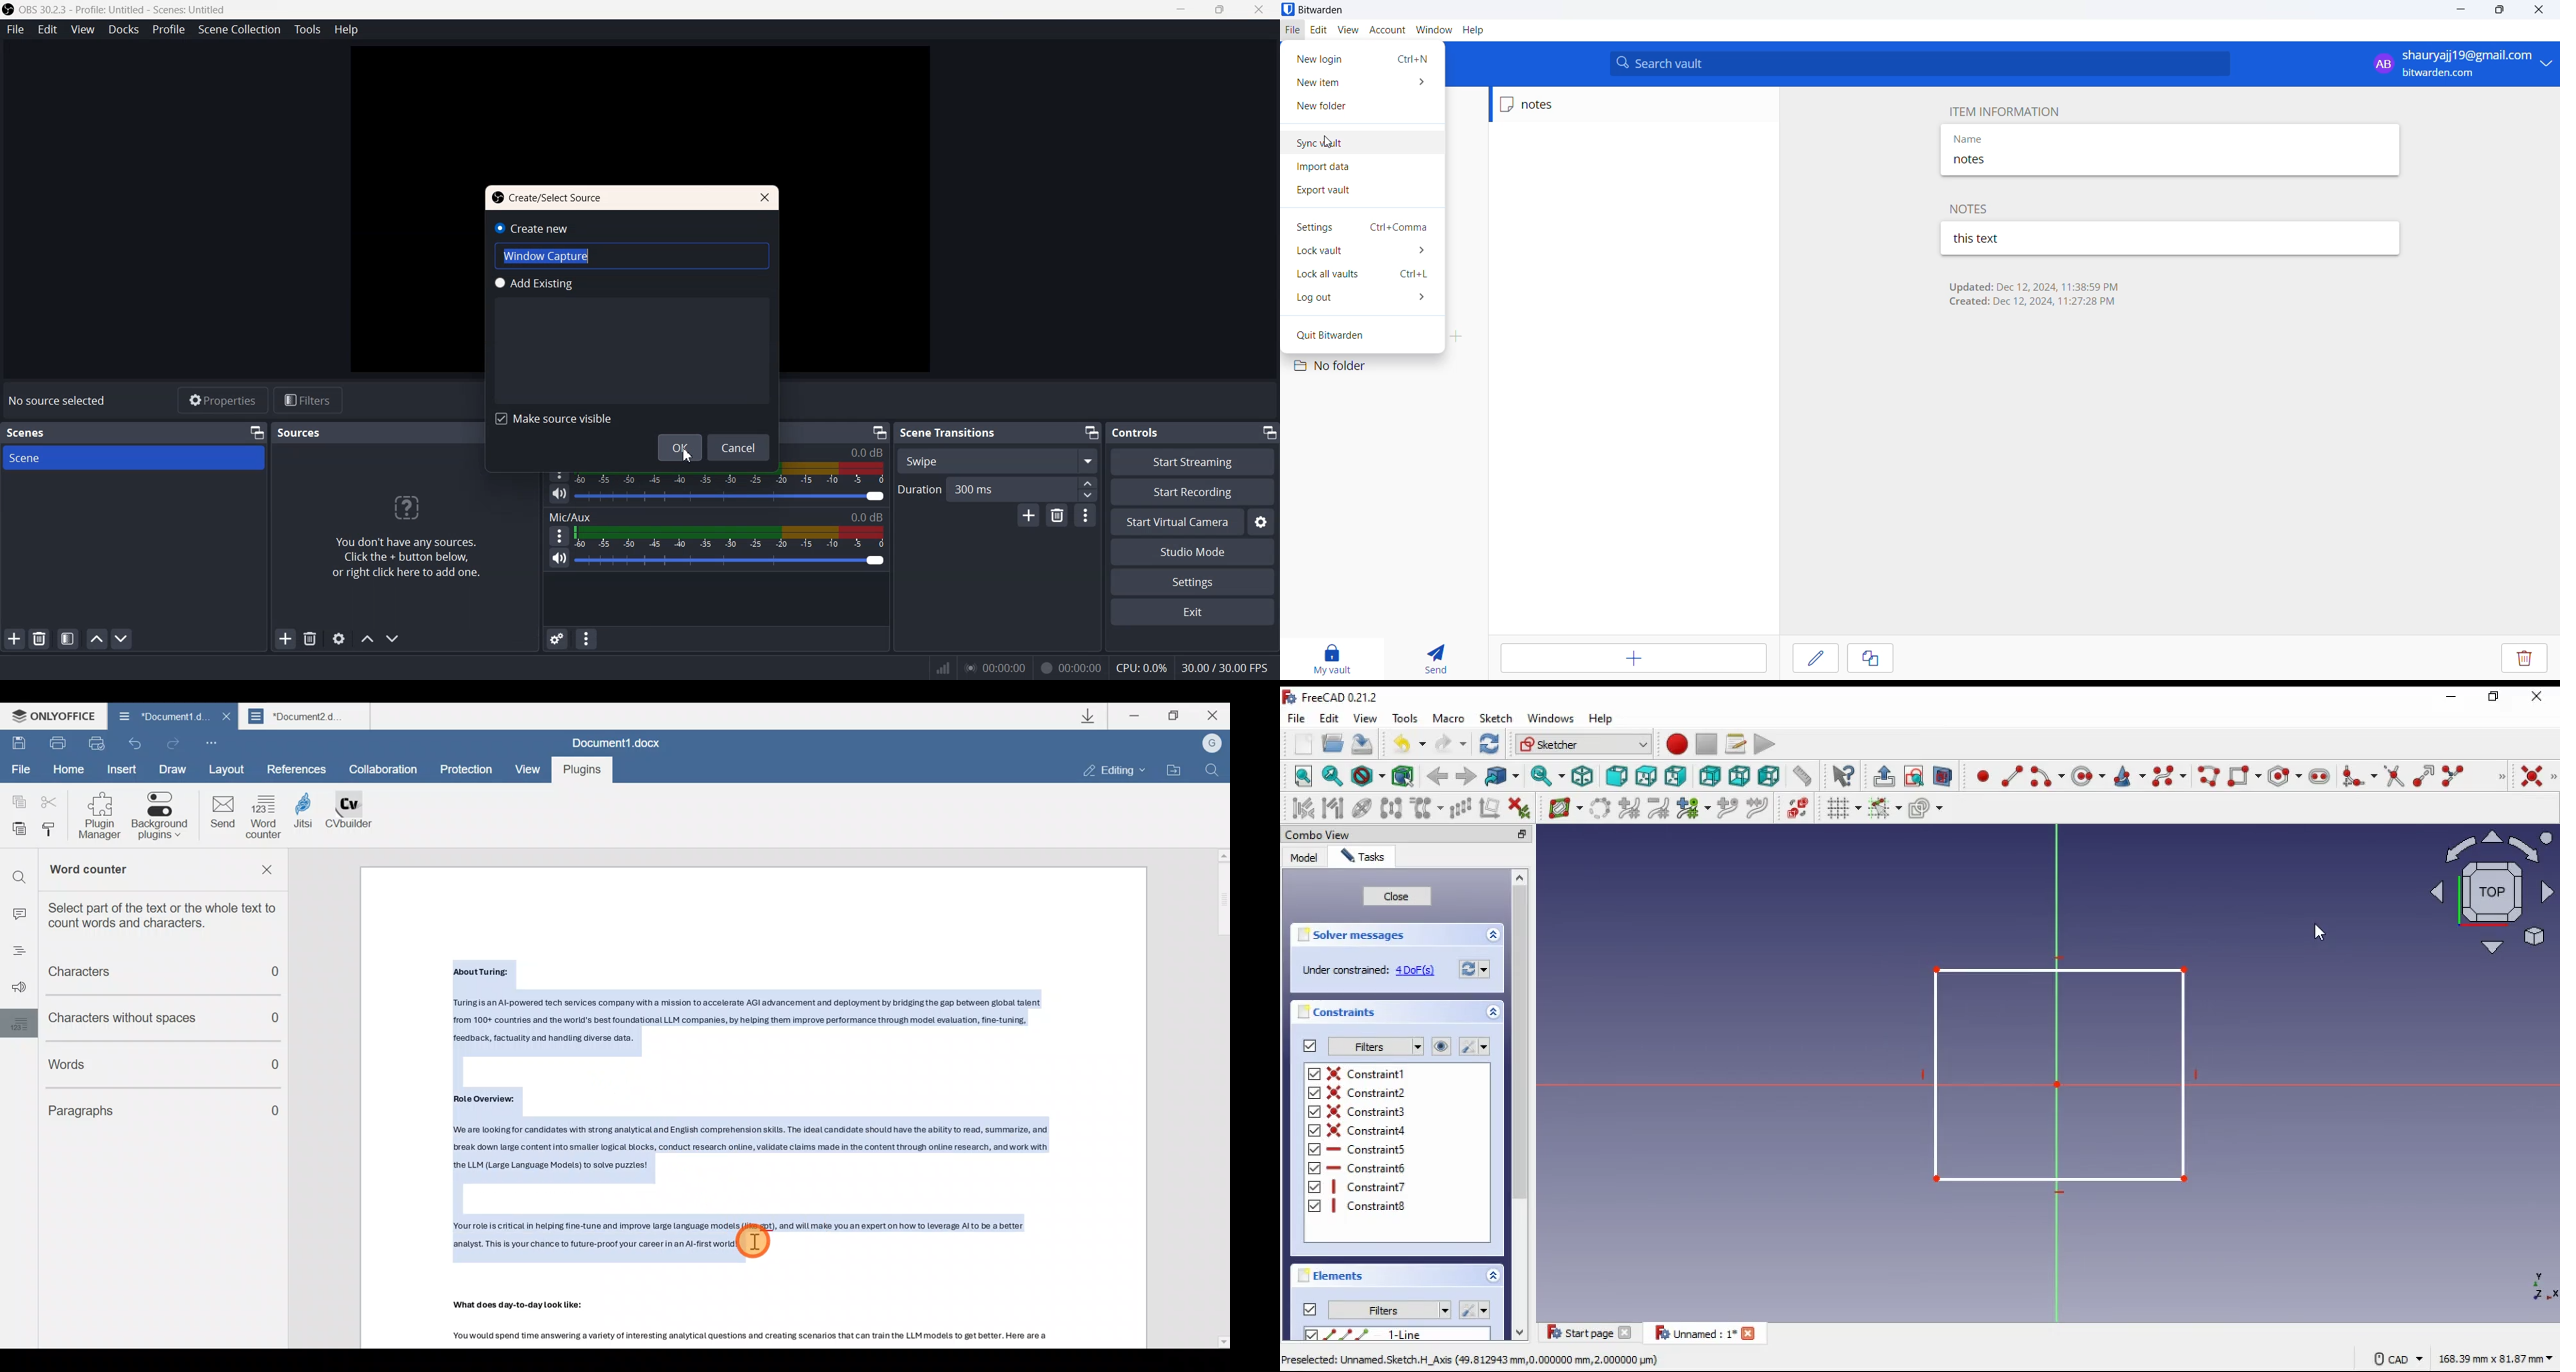  I want to click on 0, so click(276, 1067).